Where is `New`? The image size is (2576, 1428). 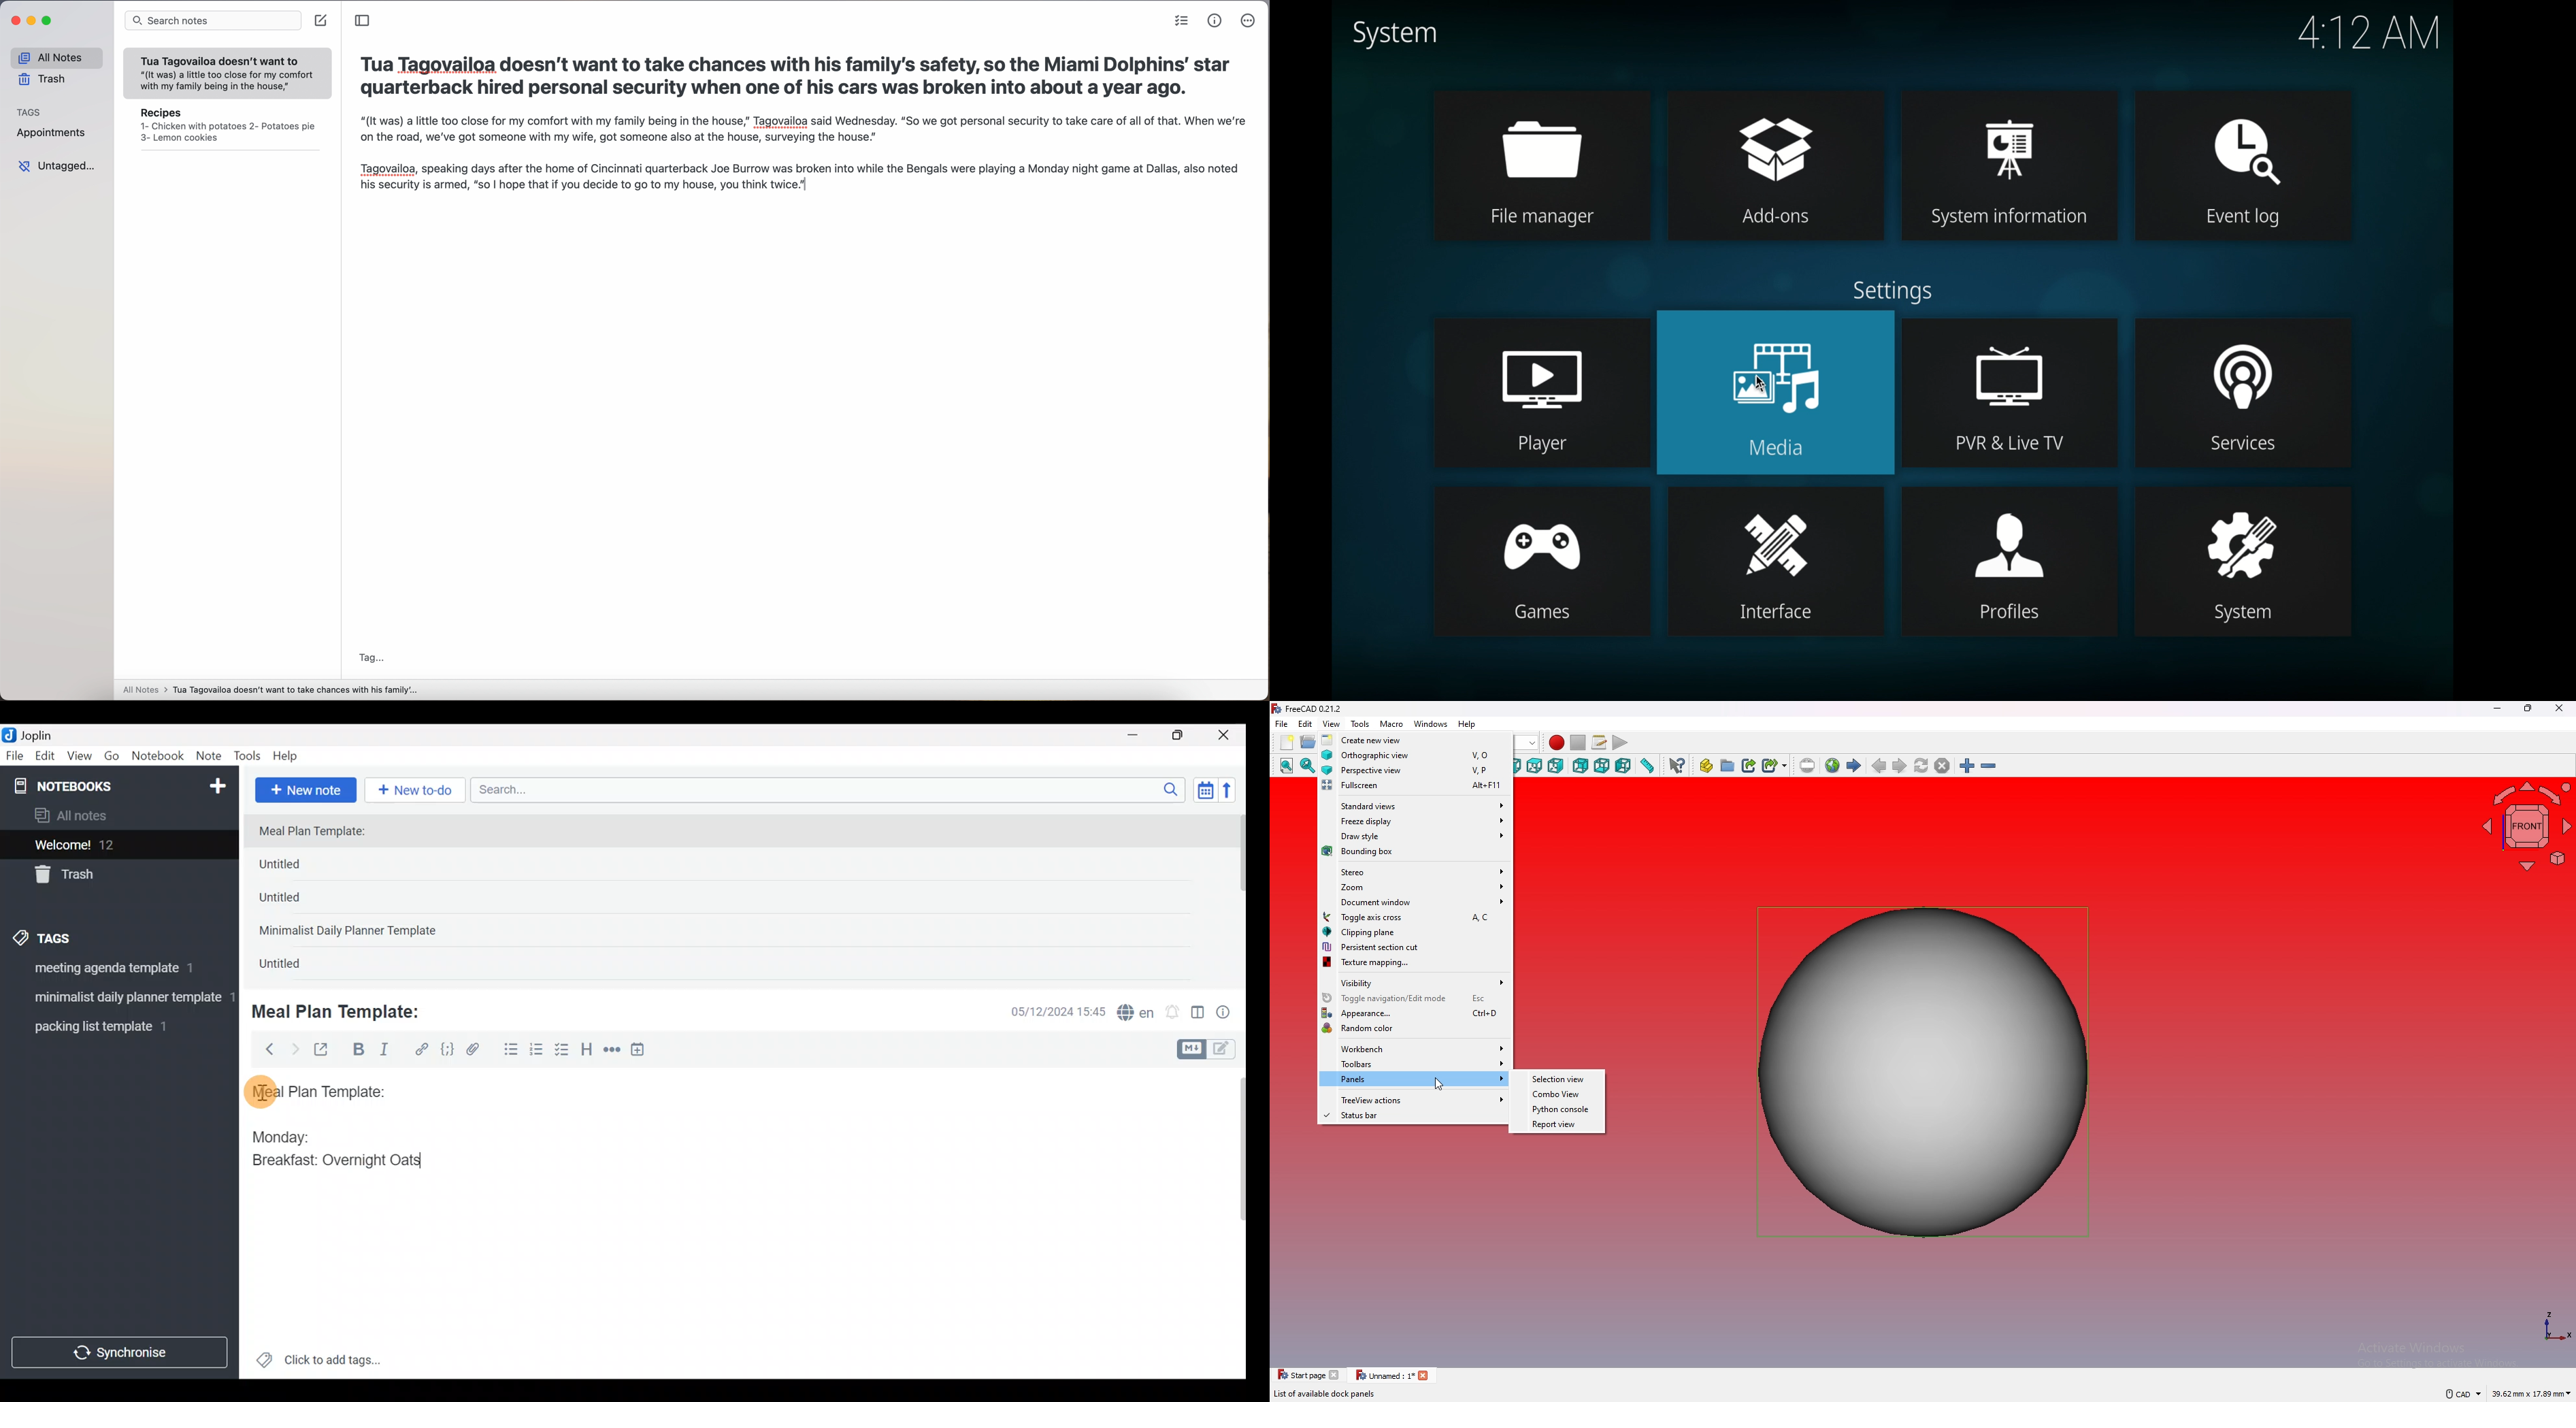
New is located at coordinates (217, 783).